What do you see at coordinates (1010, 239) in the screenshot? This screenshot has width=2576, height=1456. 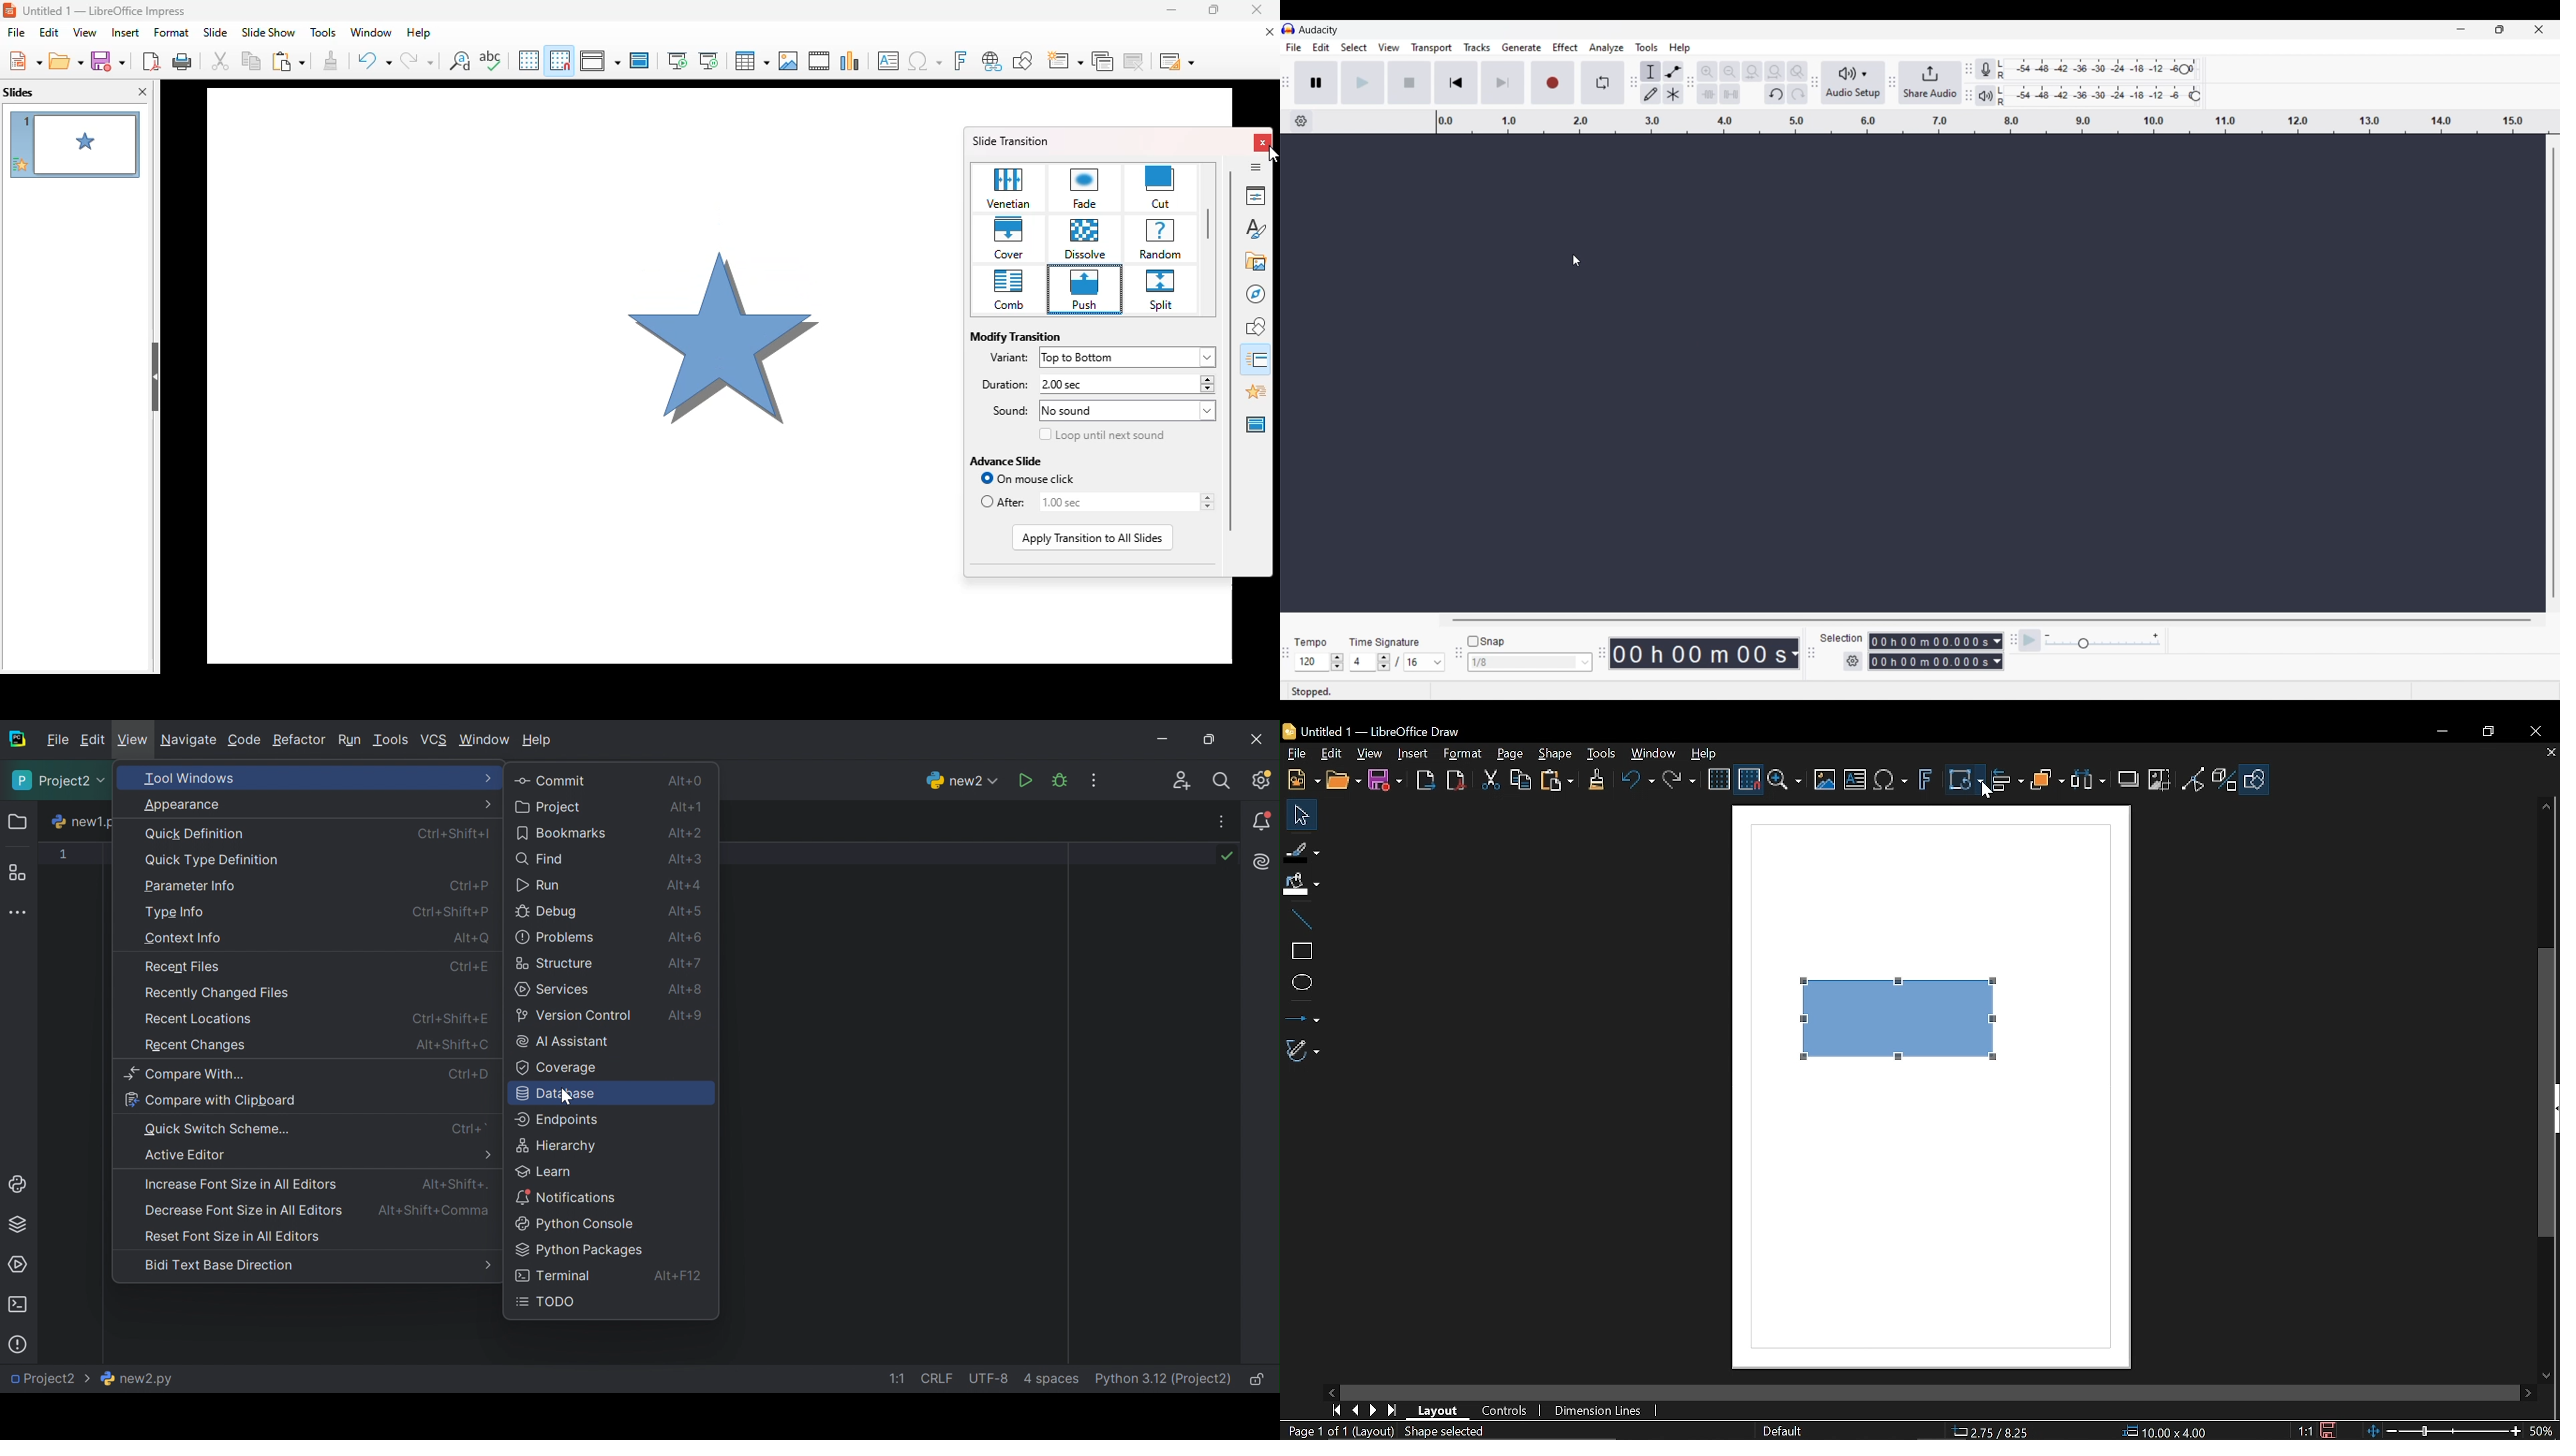 I see `cover` at bounding box center [1010, 239].